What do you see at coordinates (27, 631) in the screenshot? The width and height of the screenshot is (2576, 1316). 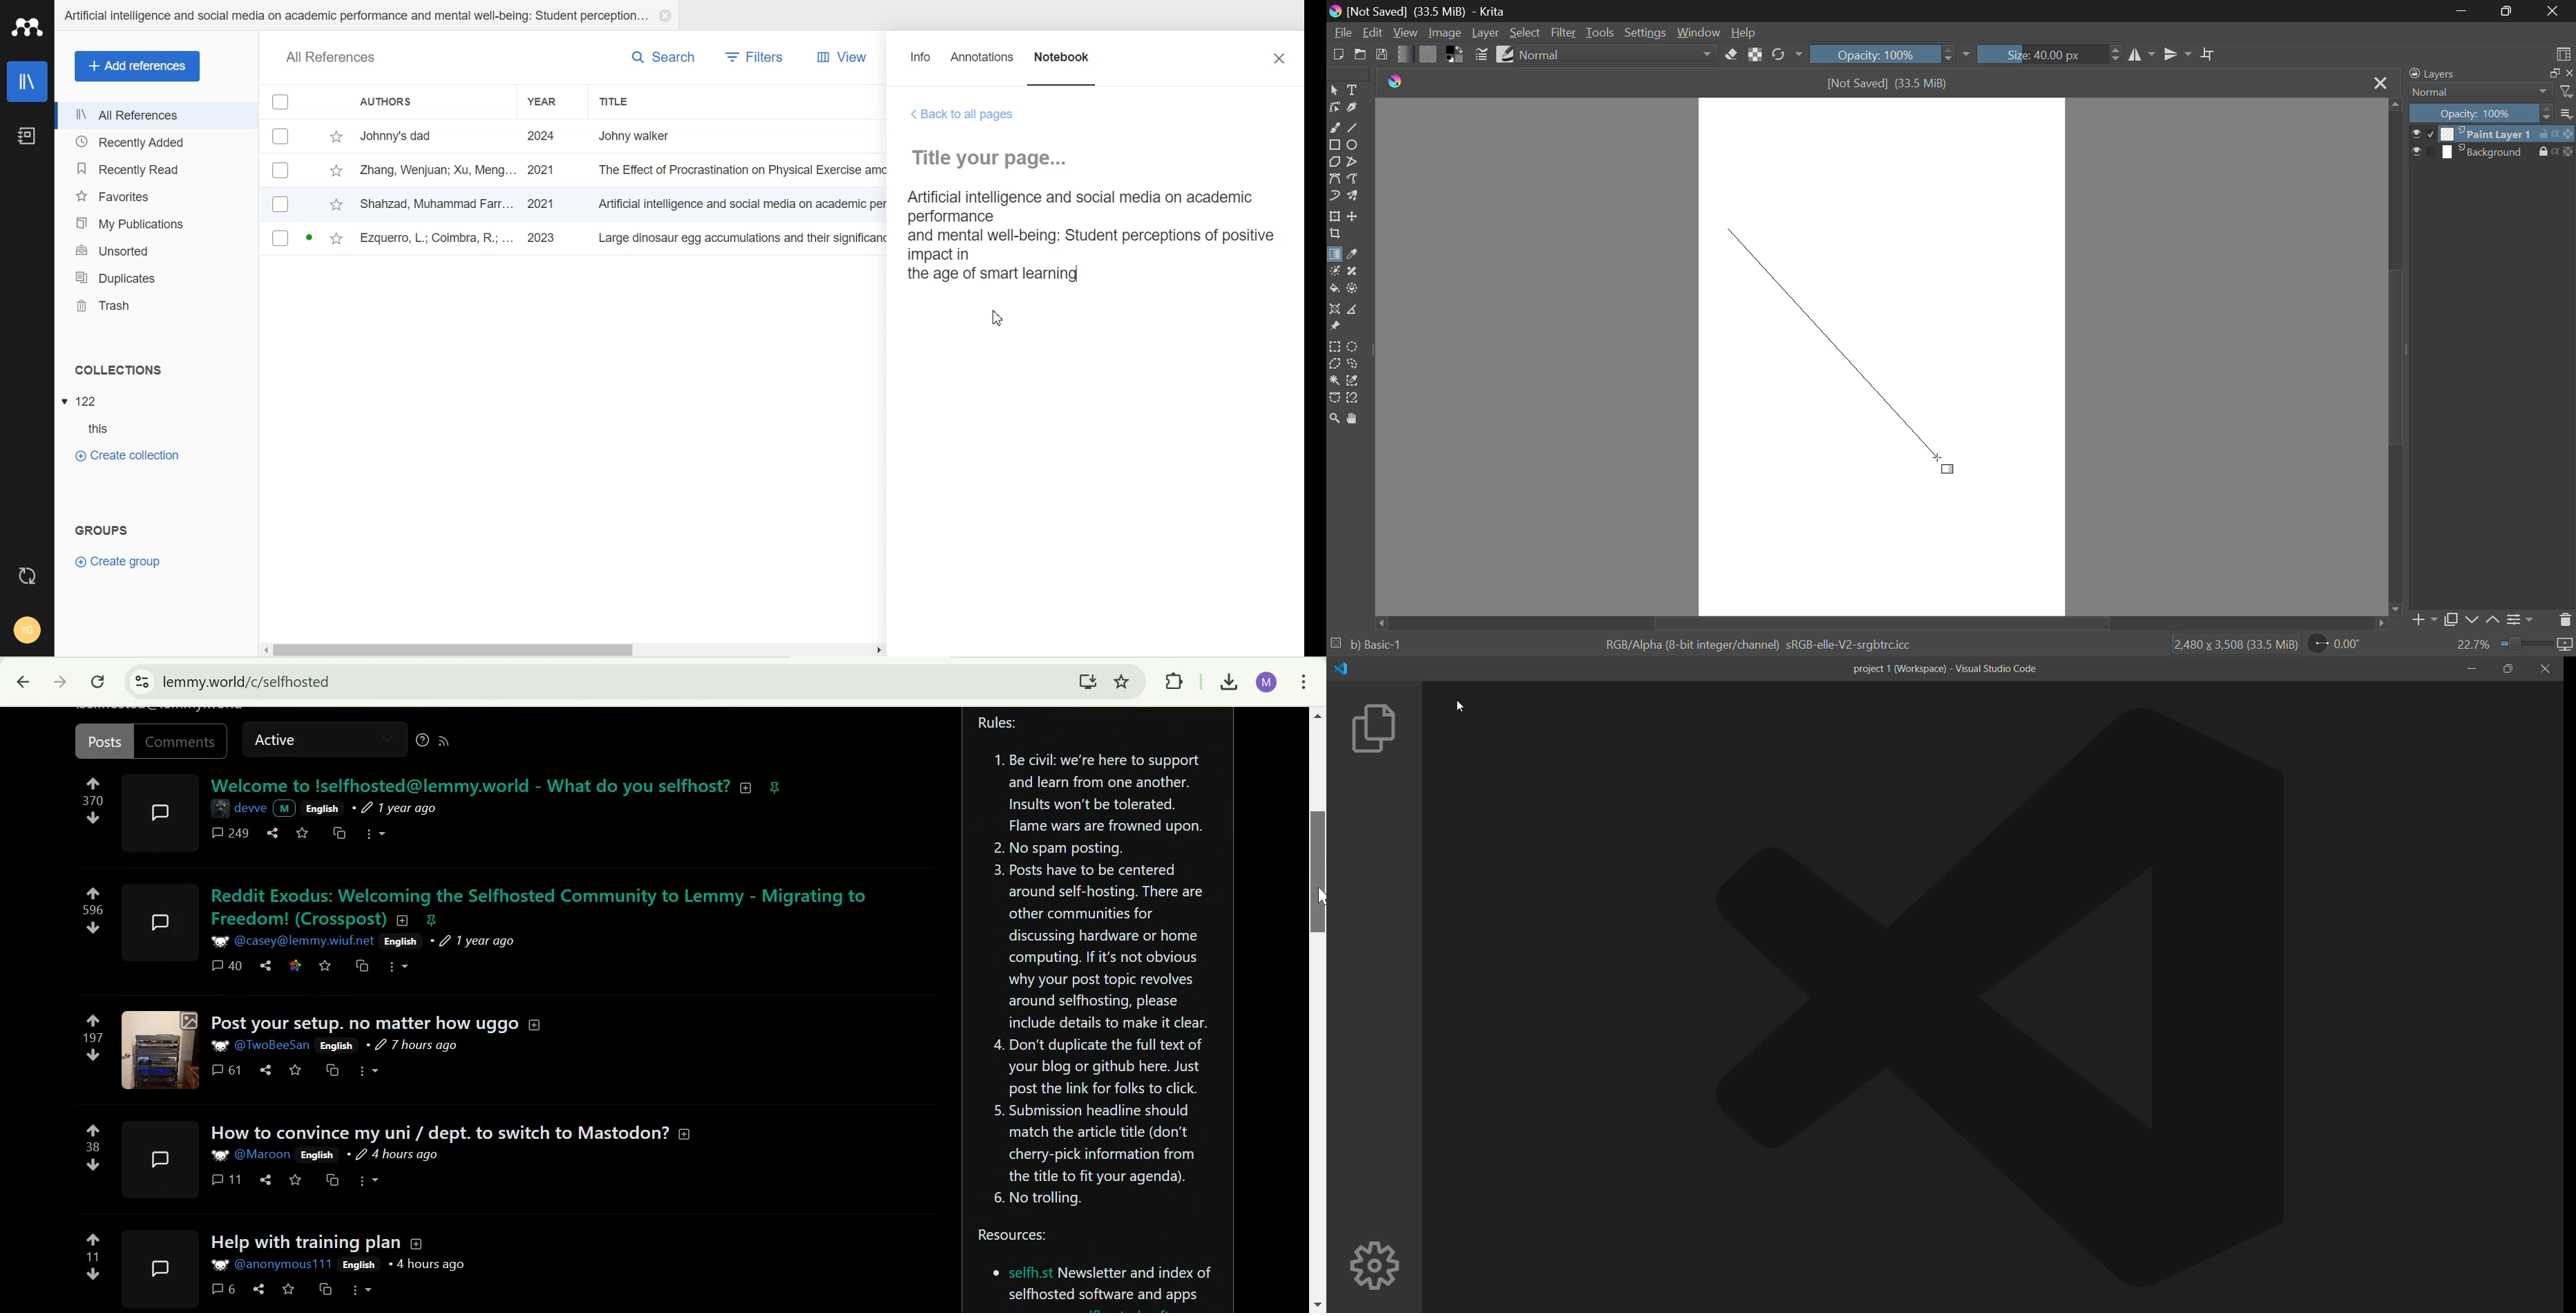 I see `Account` at bounding box center [27, 631].